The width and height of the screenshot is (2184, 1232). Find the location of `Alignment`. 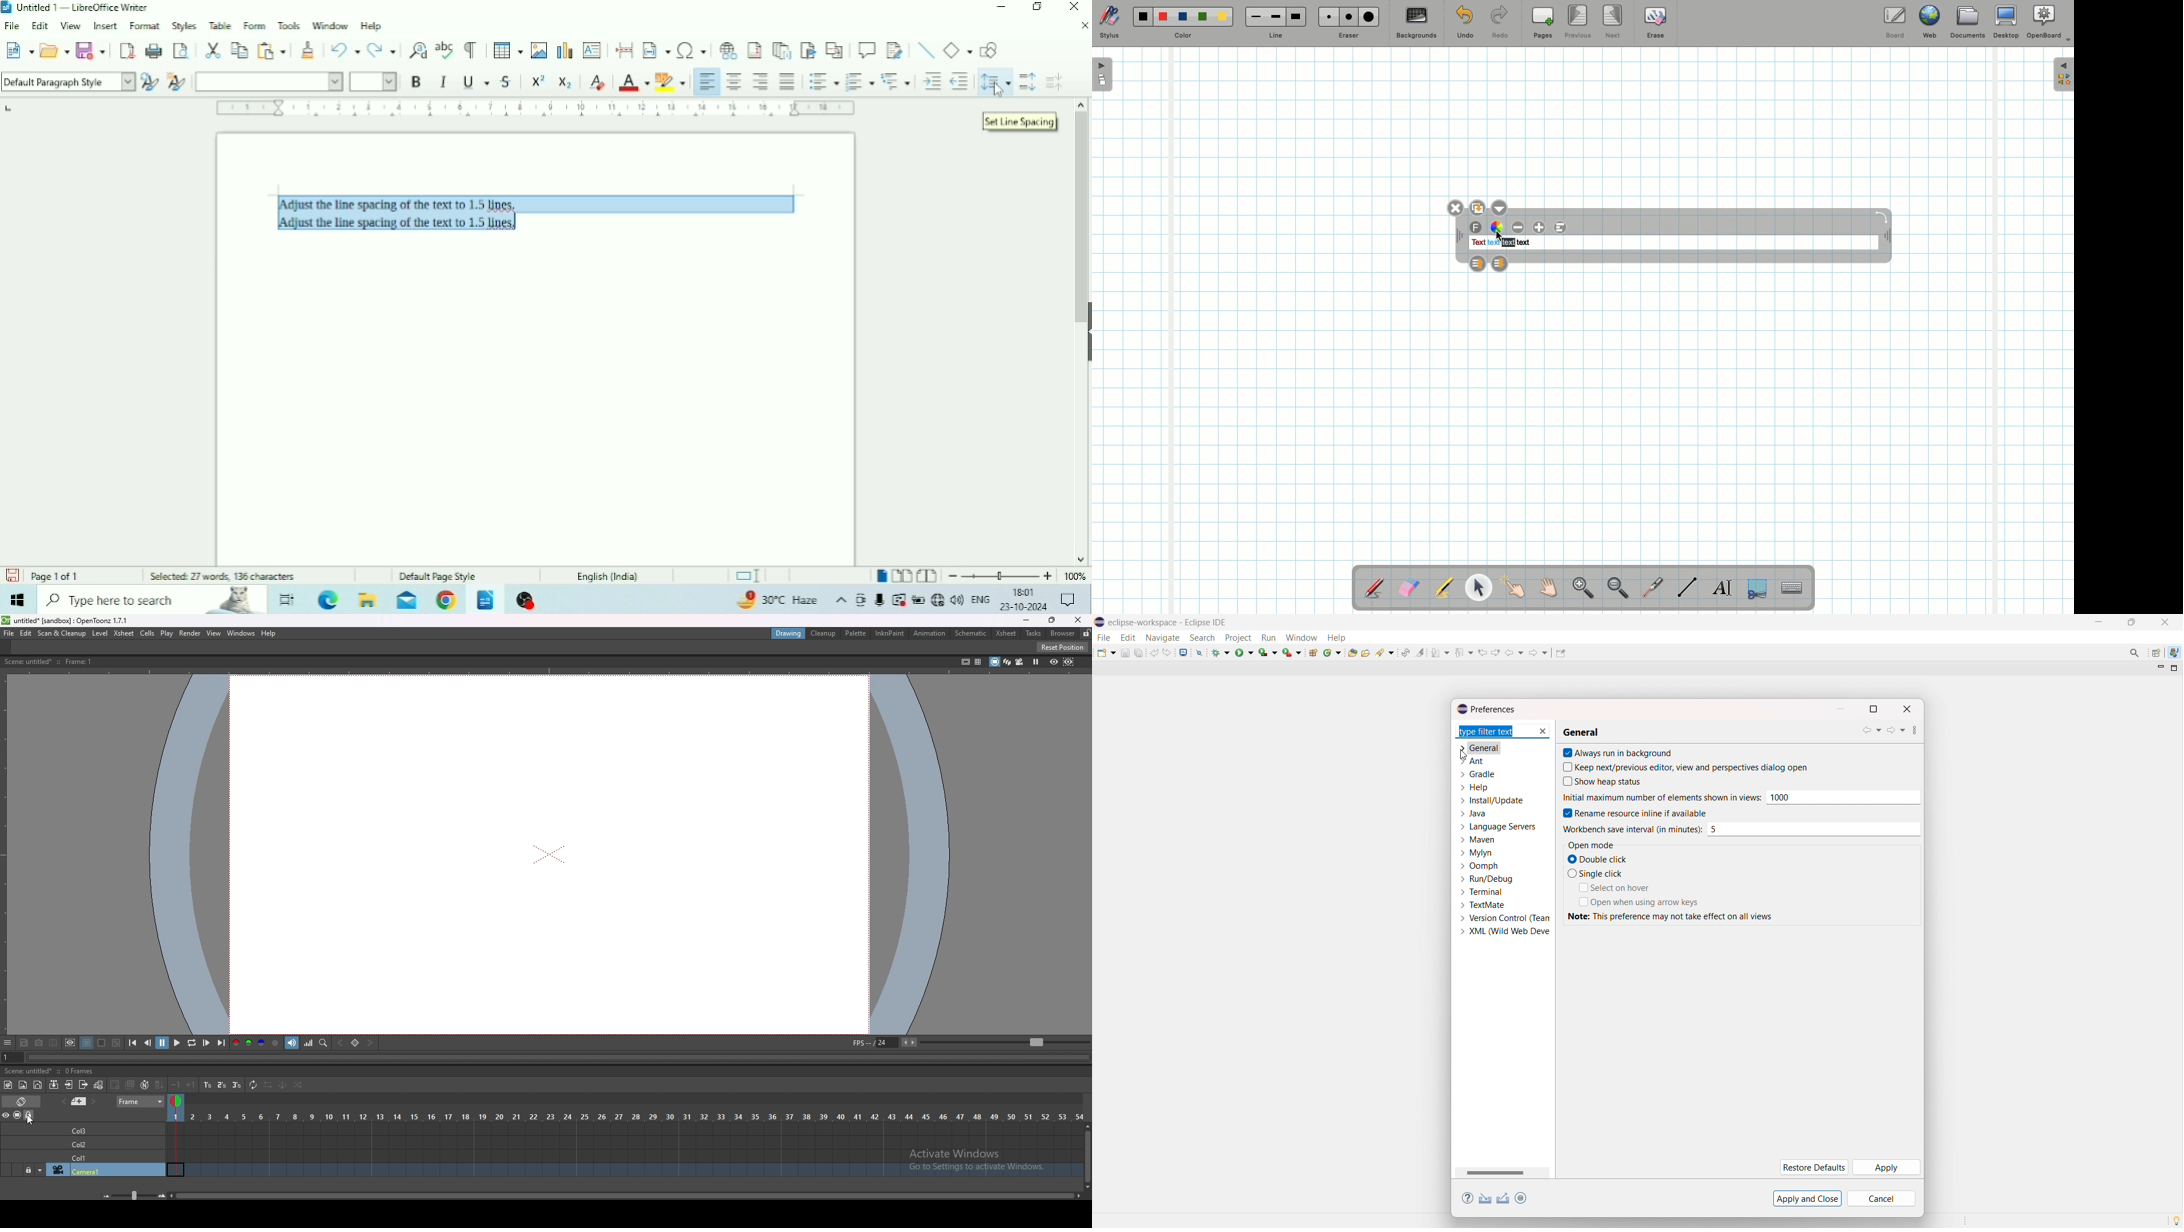

Alignment is located at coordinates (1563, 228).